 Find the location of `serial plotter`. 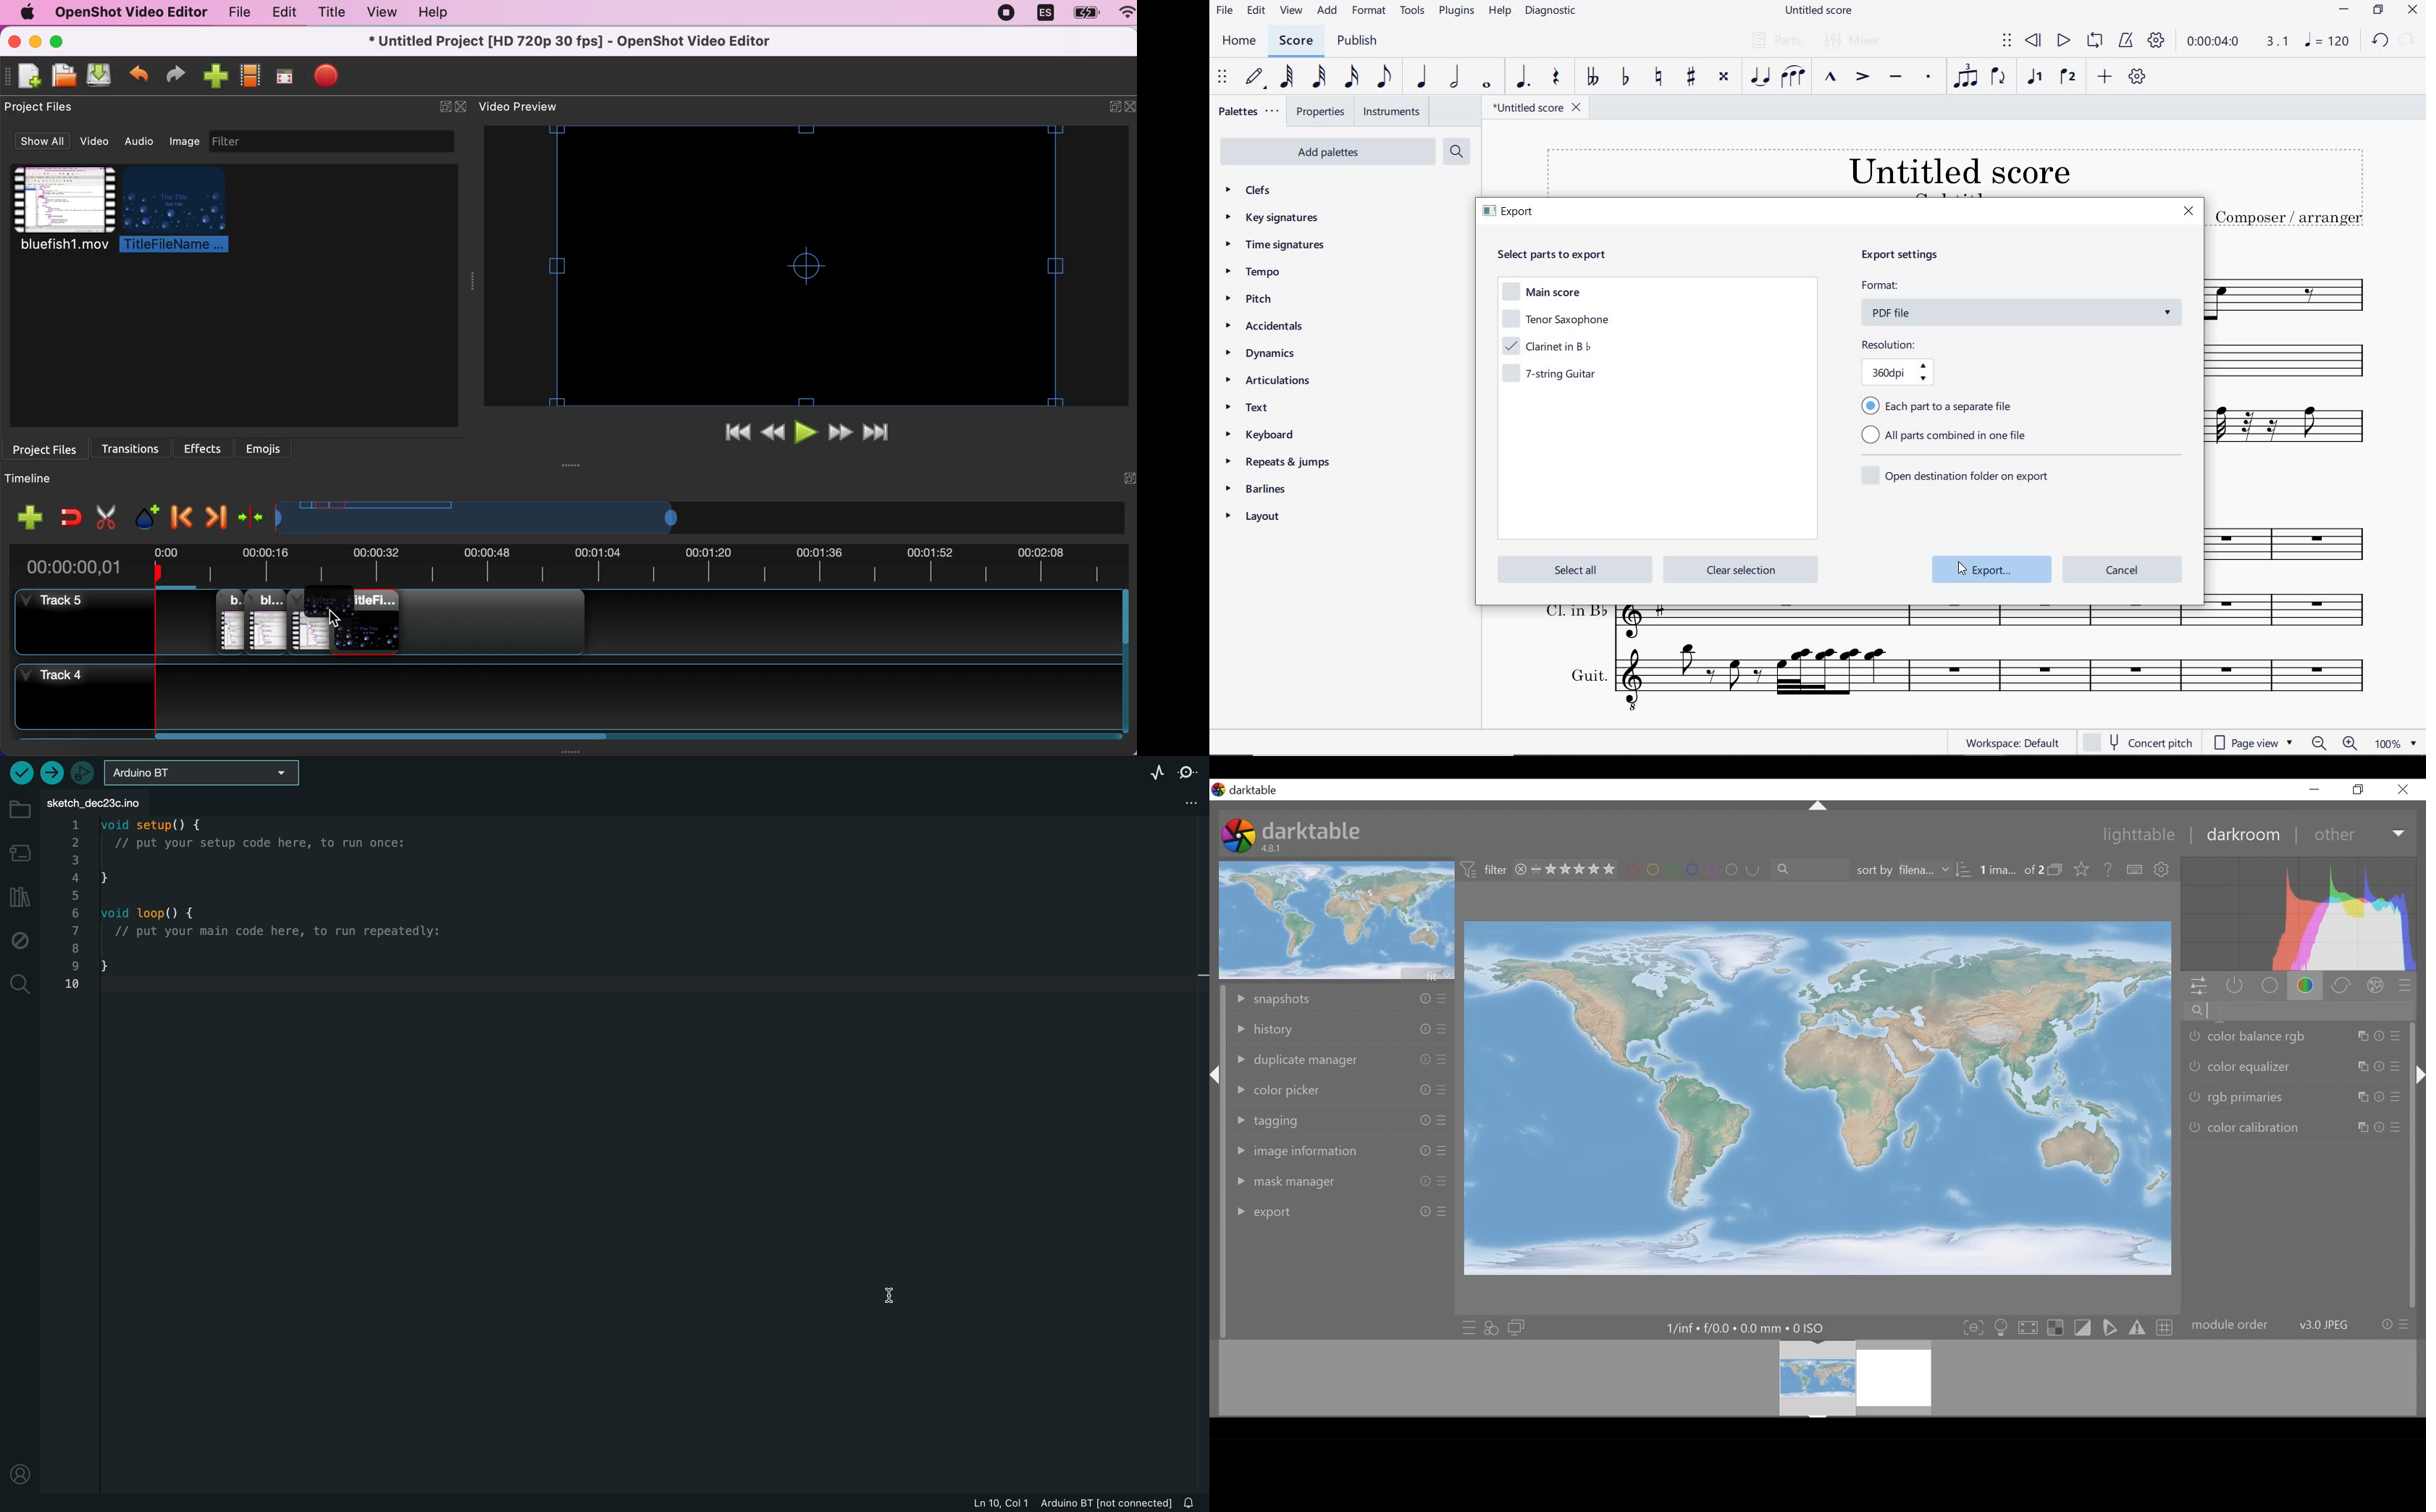

serial plotter is located at coordinates (1153, 772).